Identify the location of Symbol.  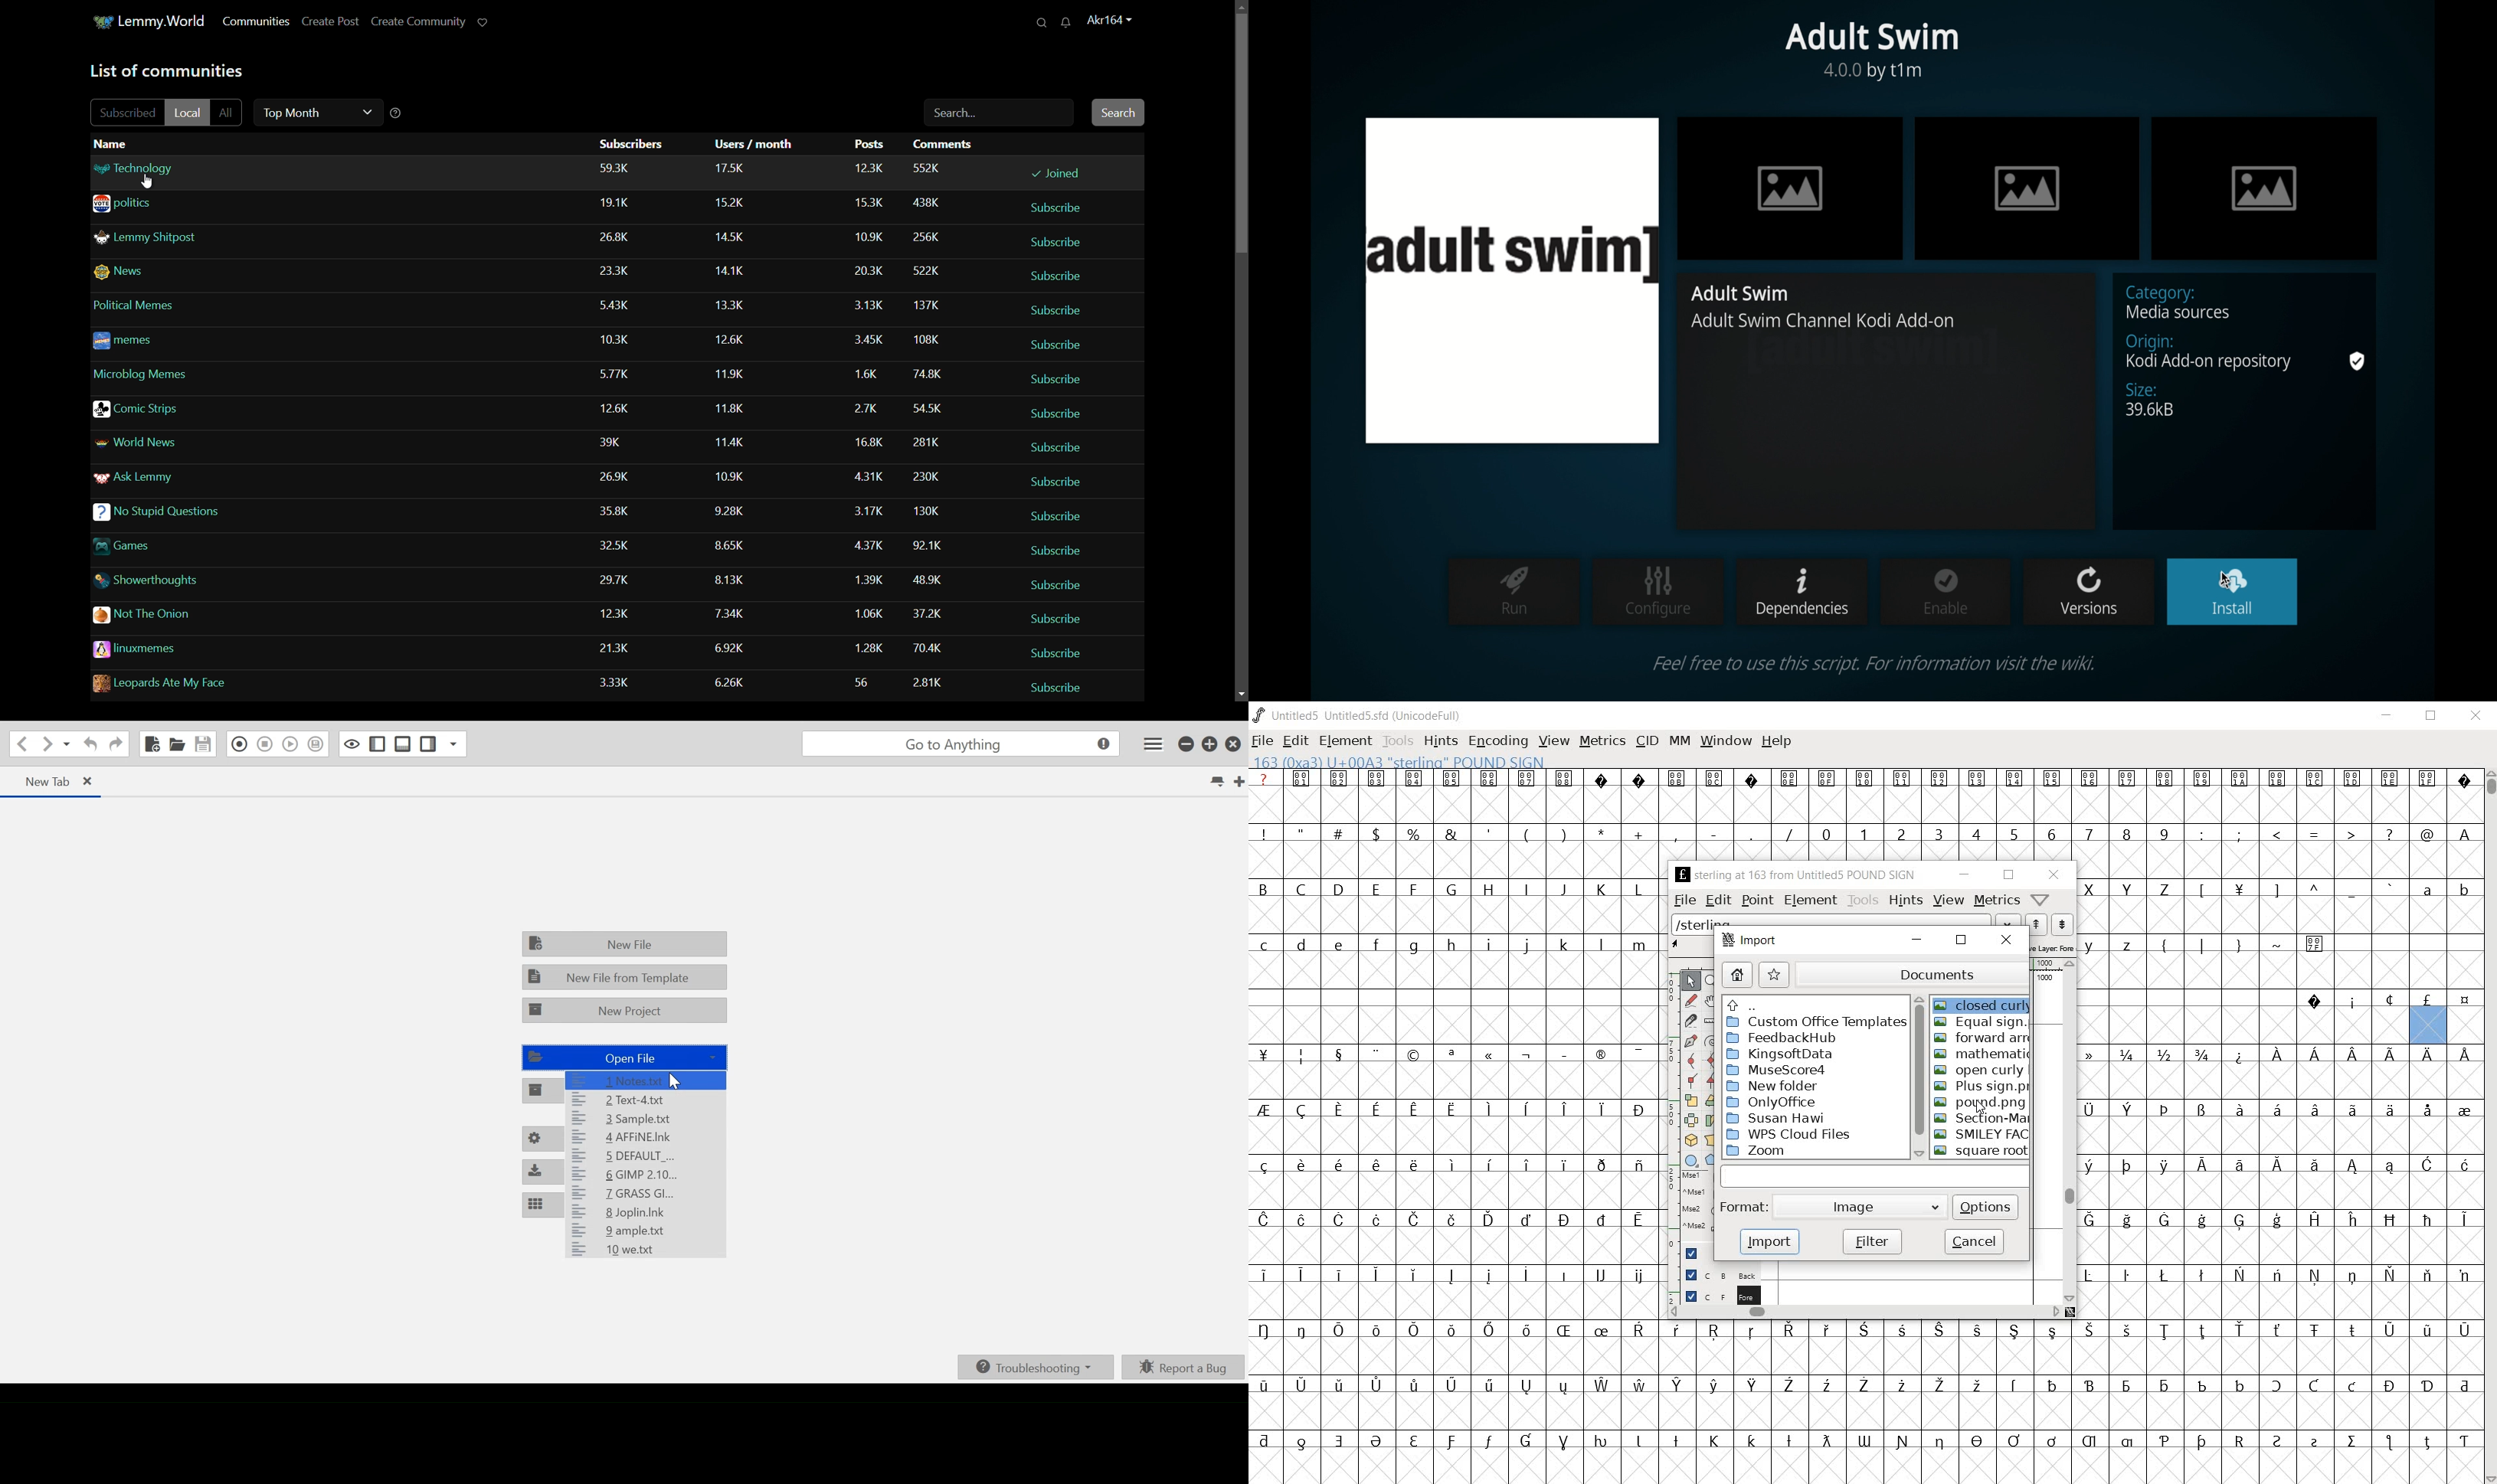
(2314, 1218).